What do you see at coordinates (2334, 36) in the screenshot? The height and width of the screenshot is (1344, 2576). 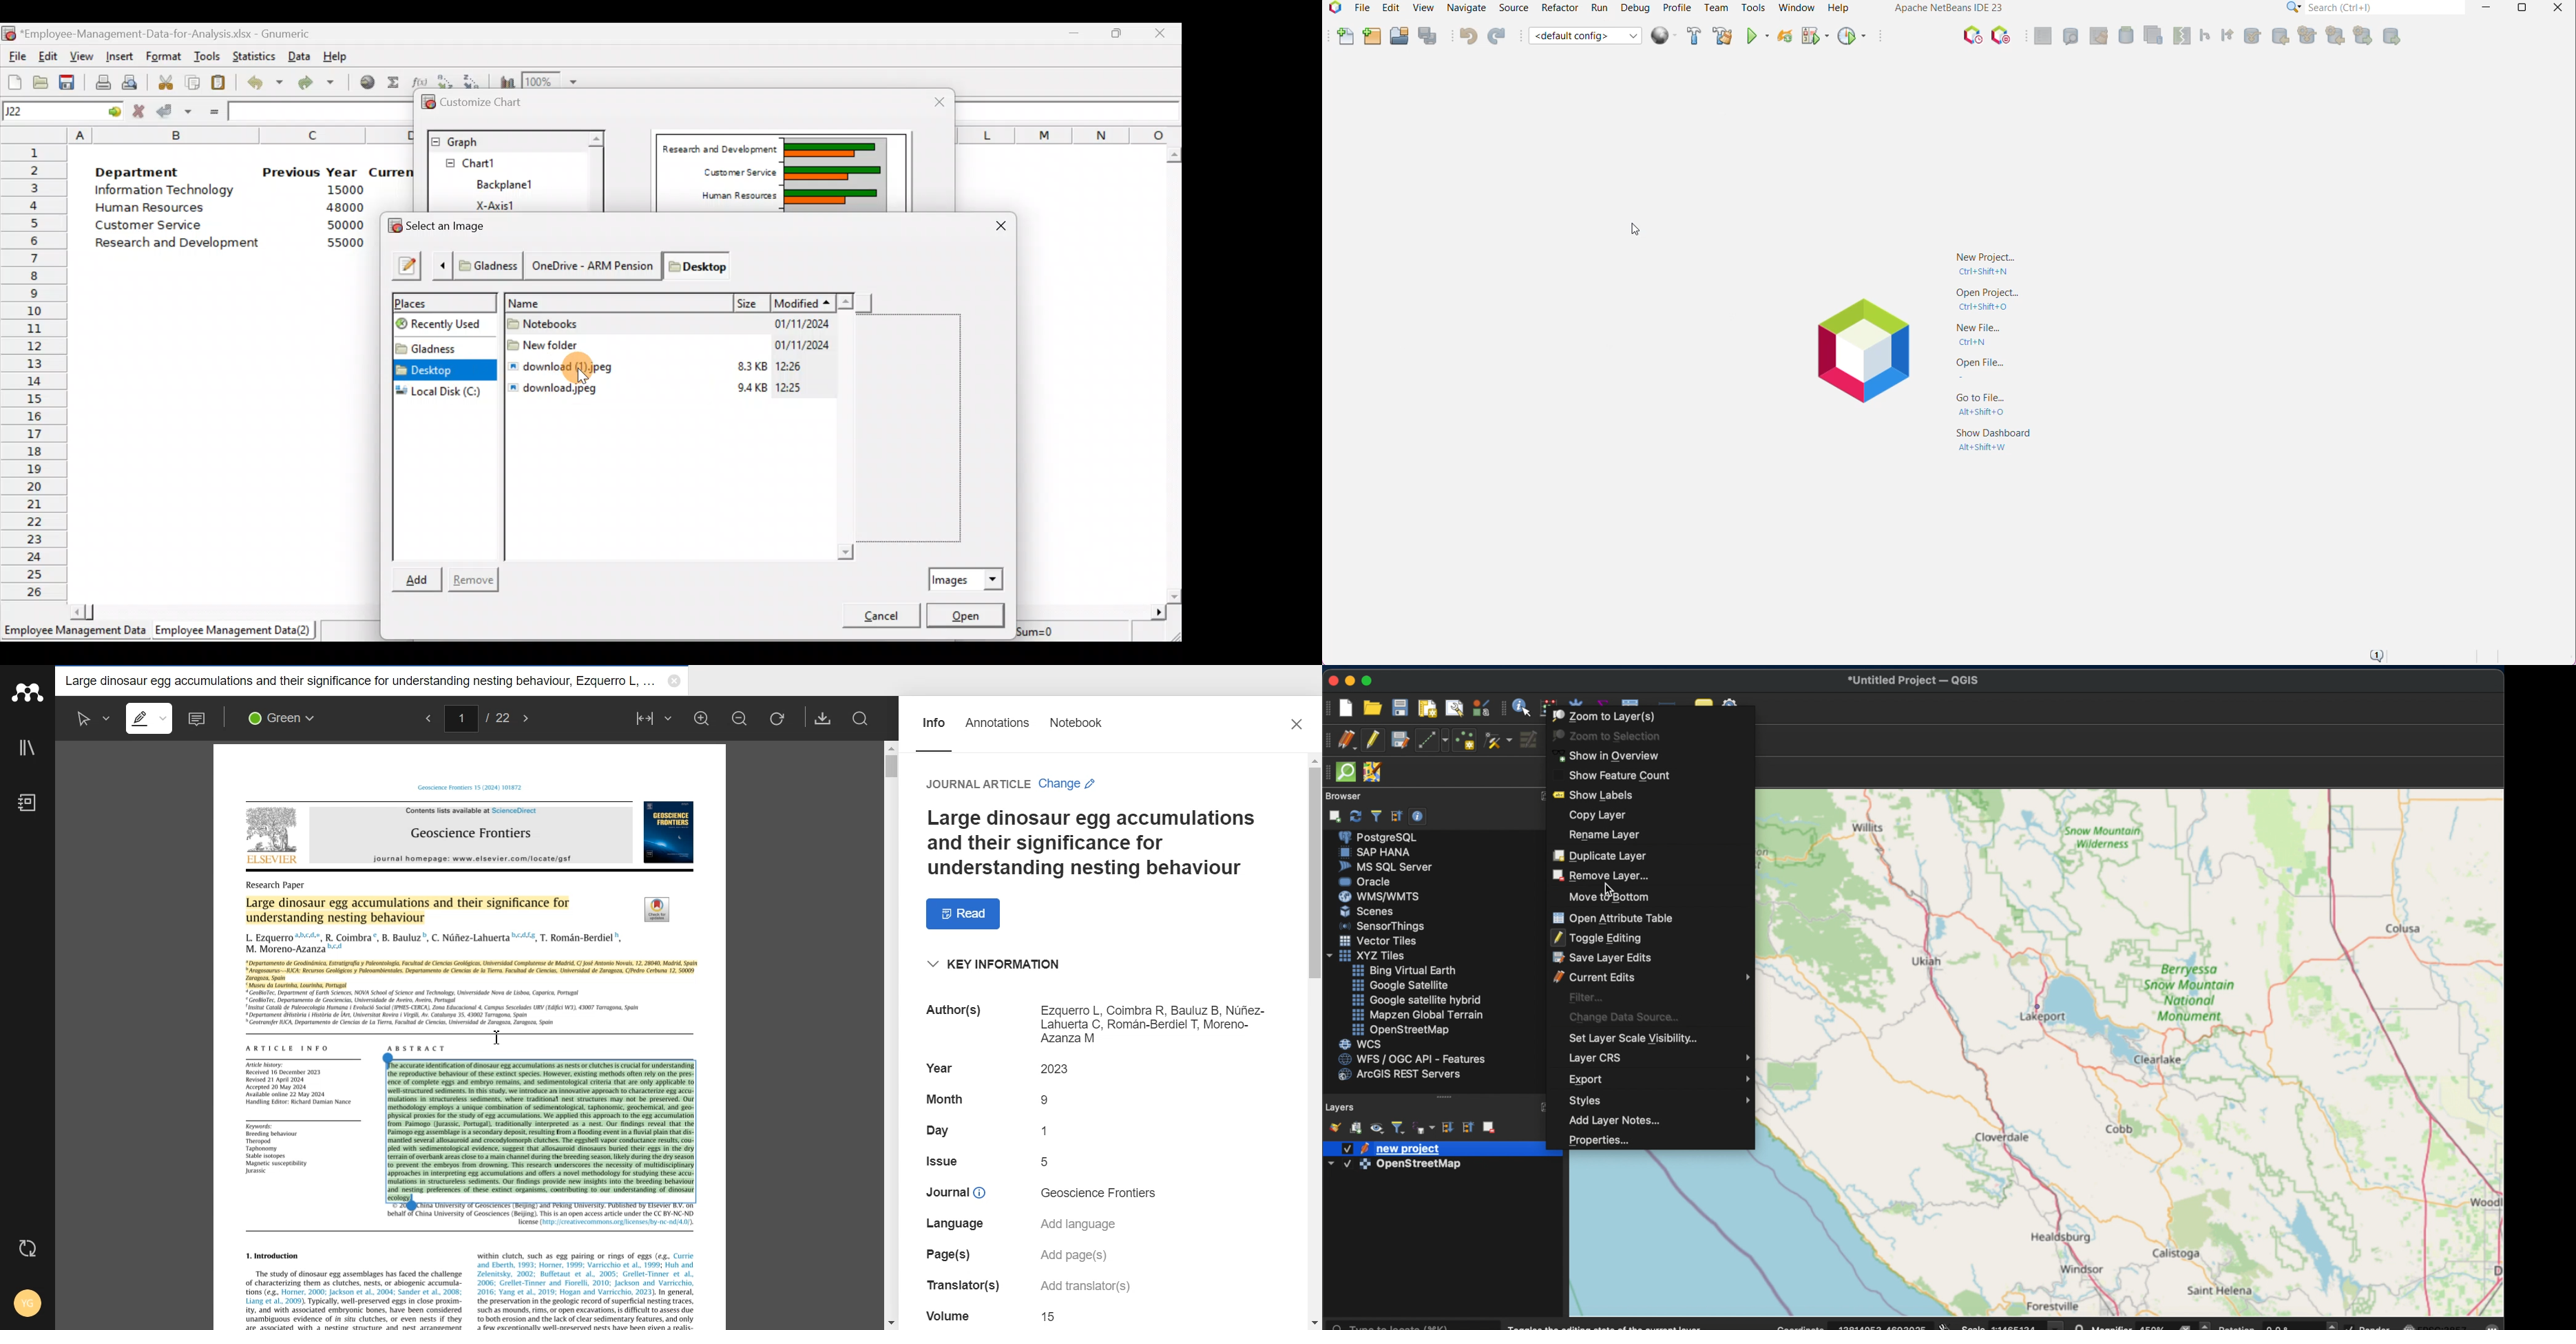 I see `Fetch` at bounding box center [2334, 36].